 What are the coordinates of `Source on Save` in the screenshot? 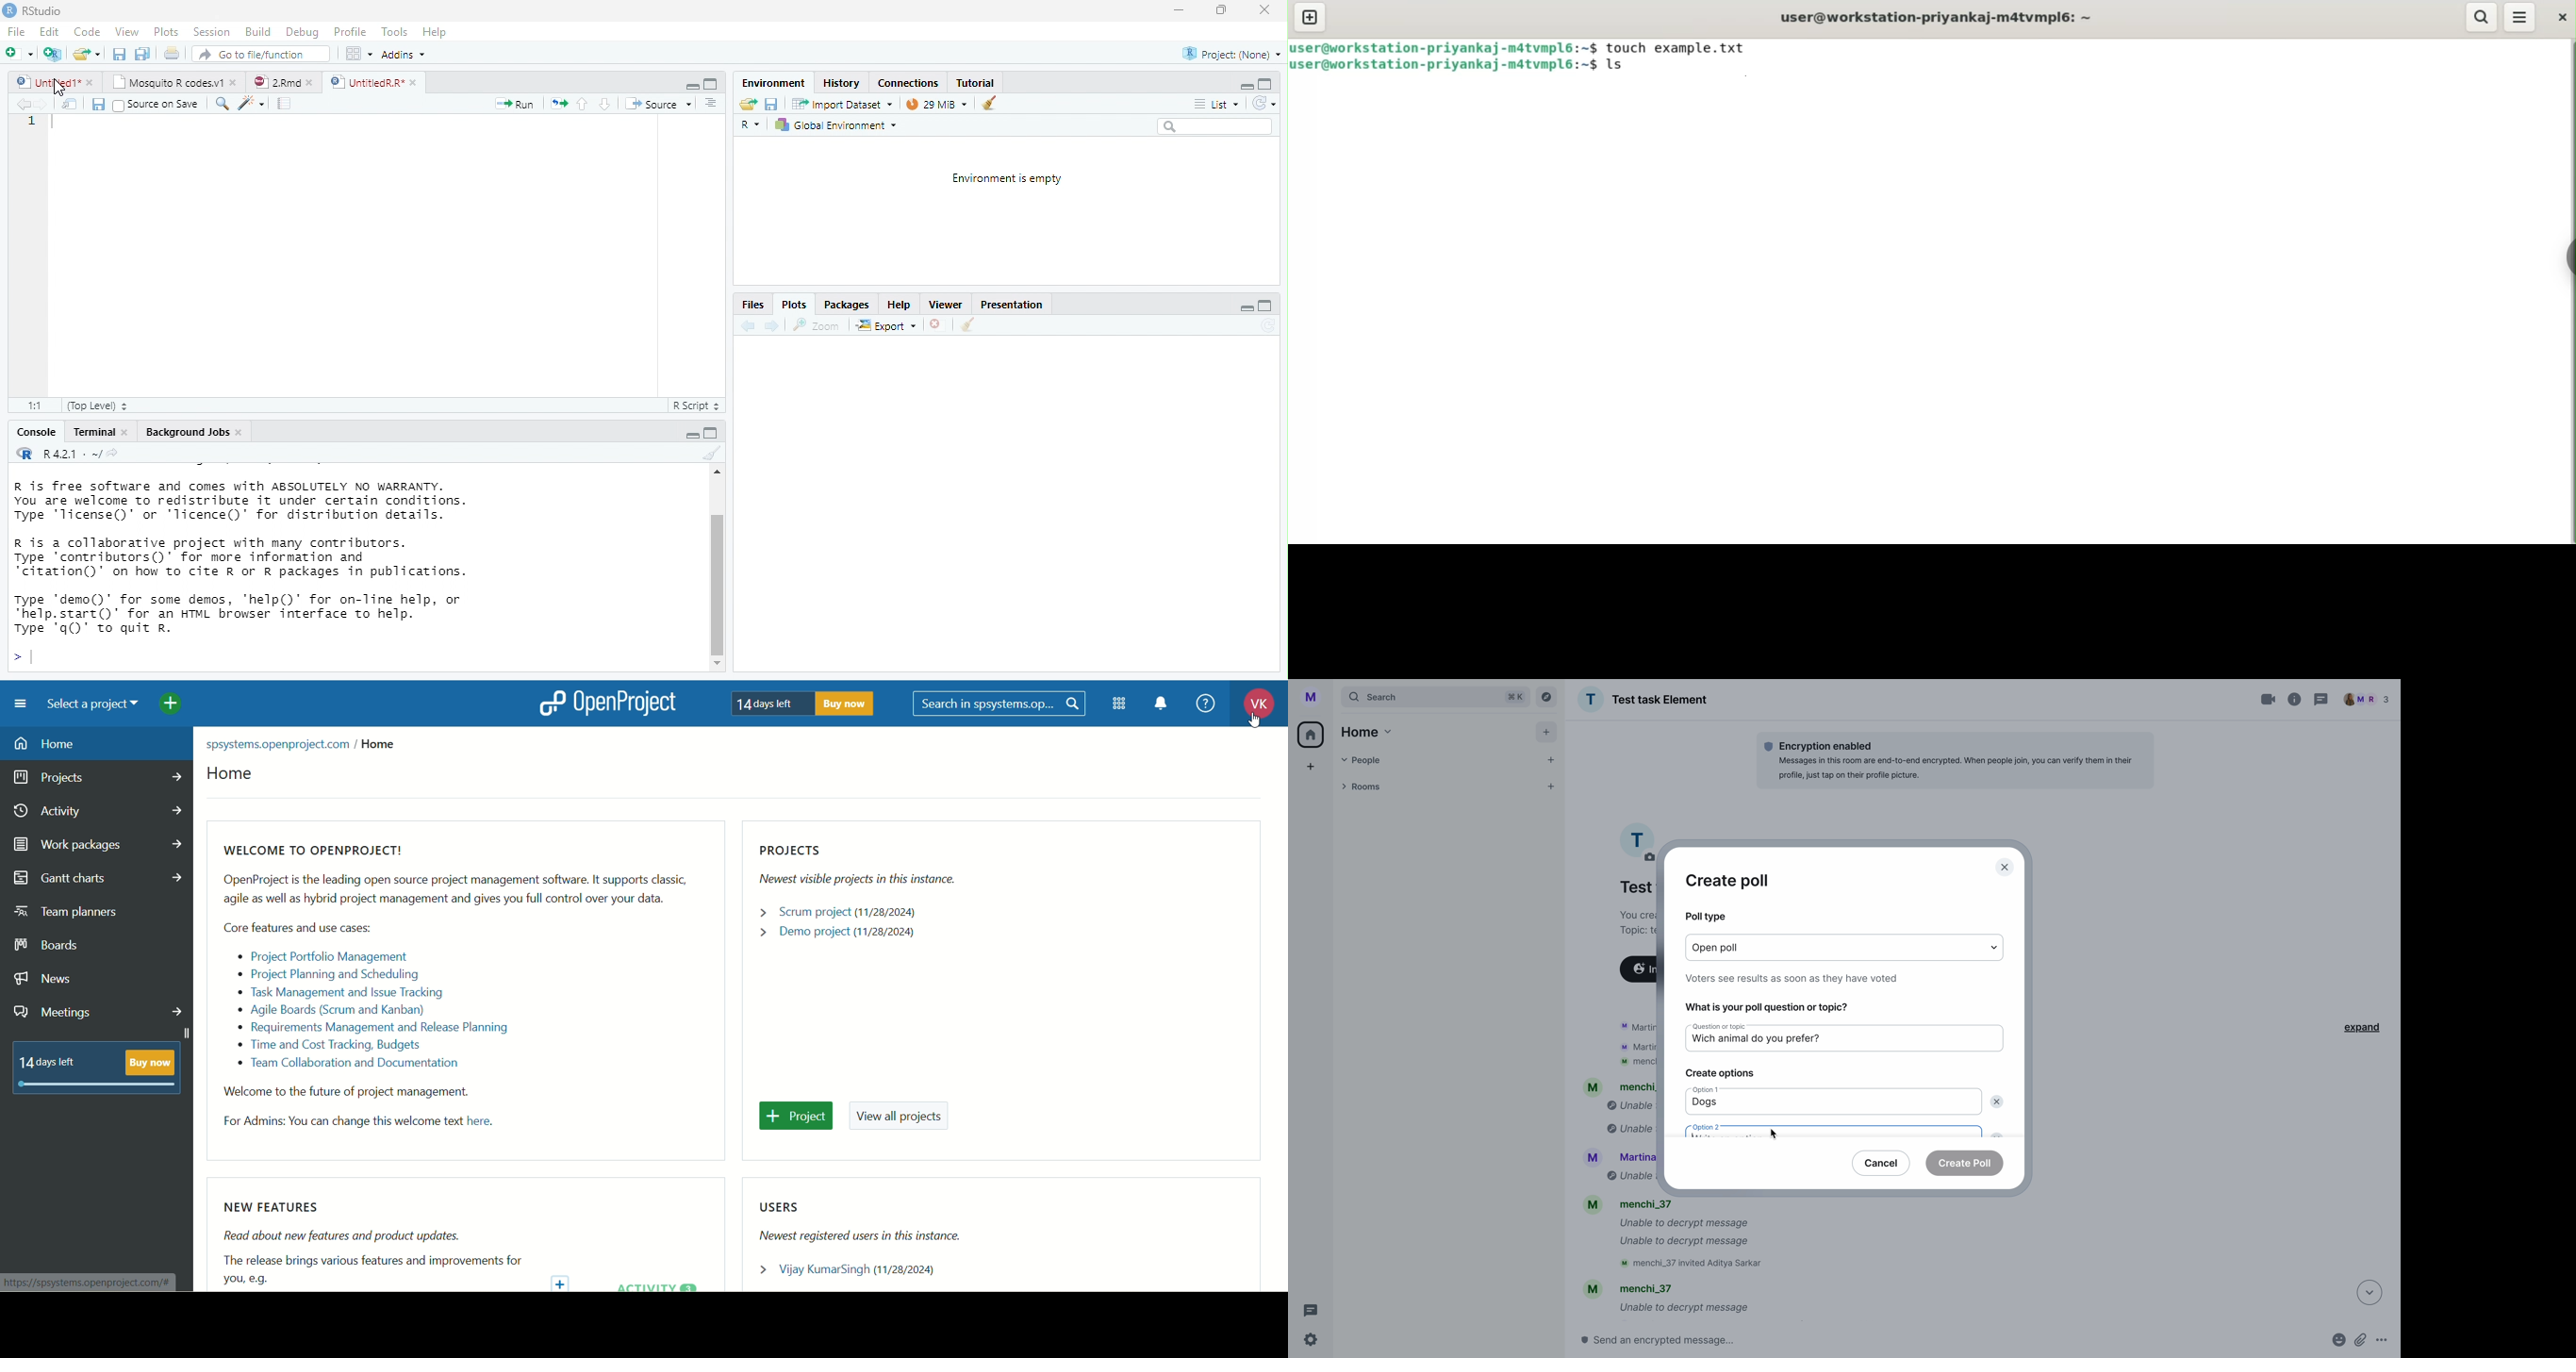 It's located at (155, 105).